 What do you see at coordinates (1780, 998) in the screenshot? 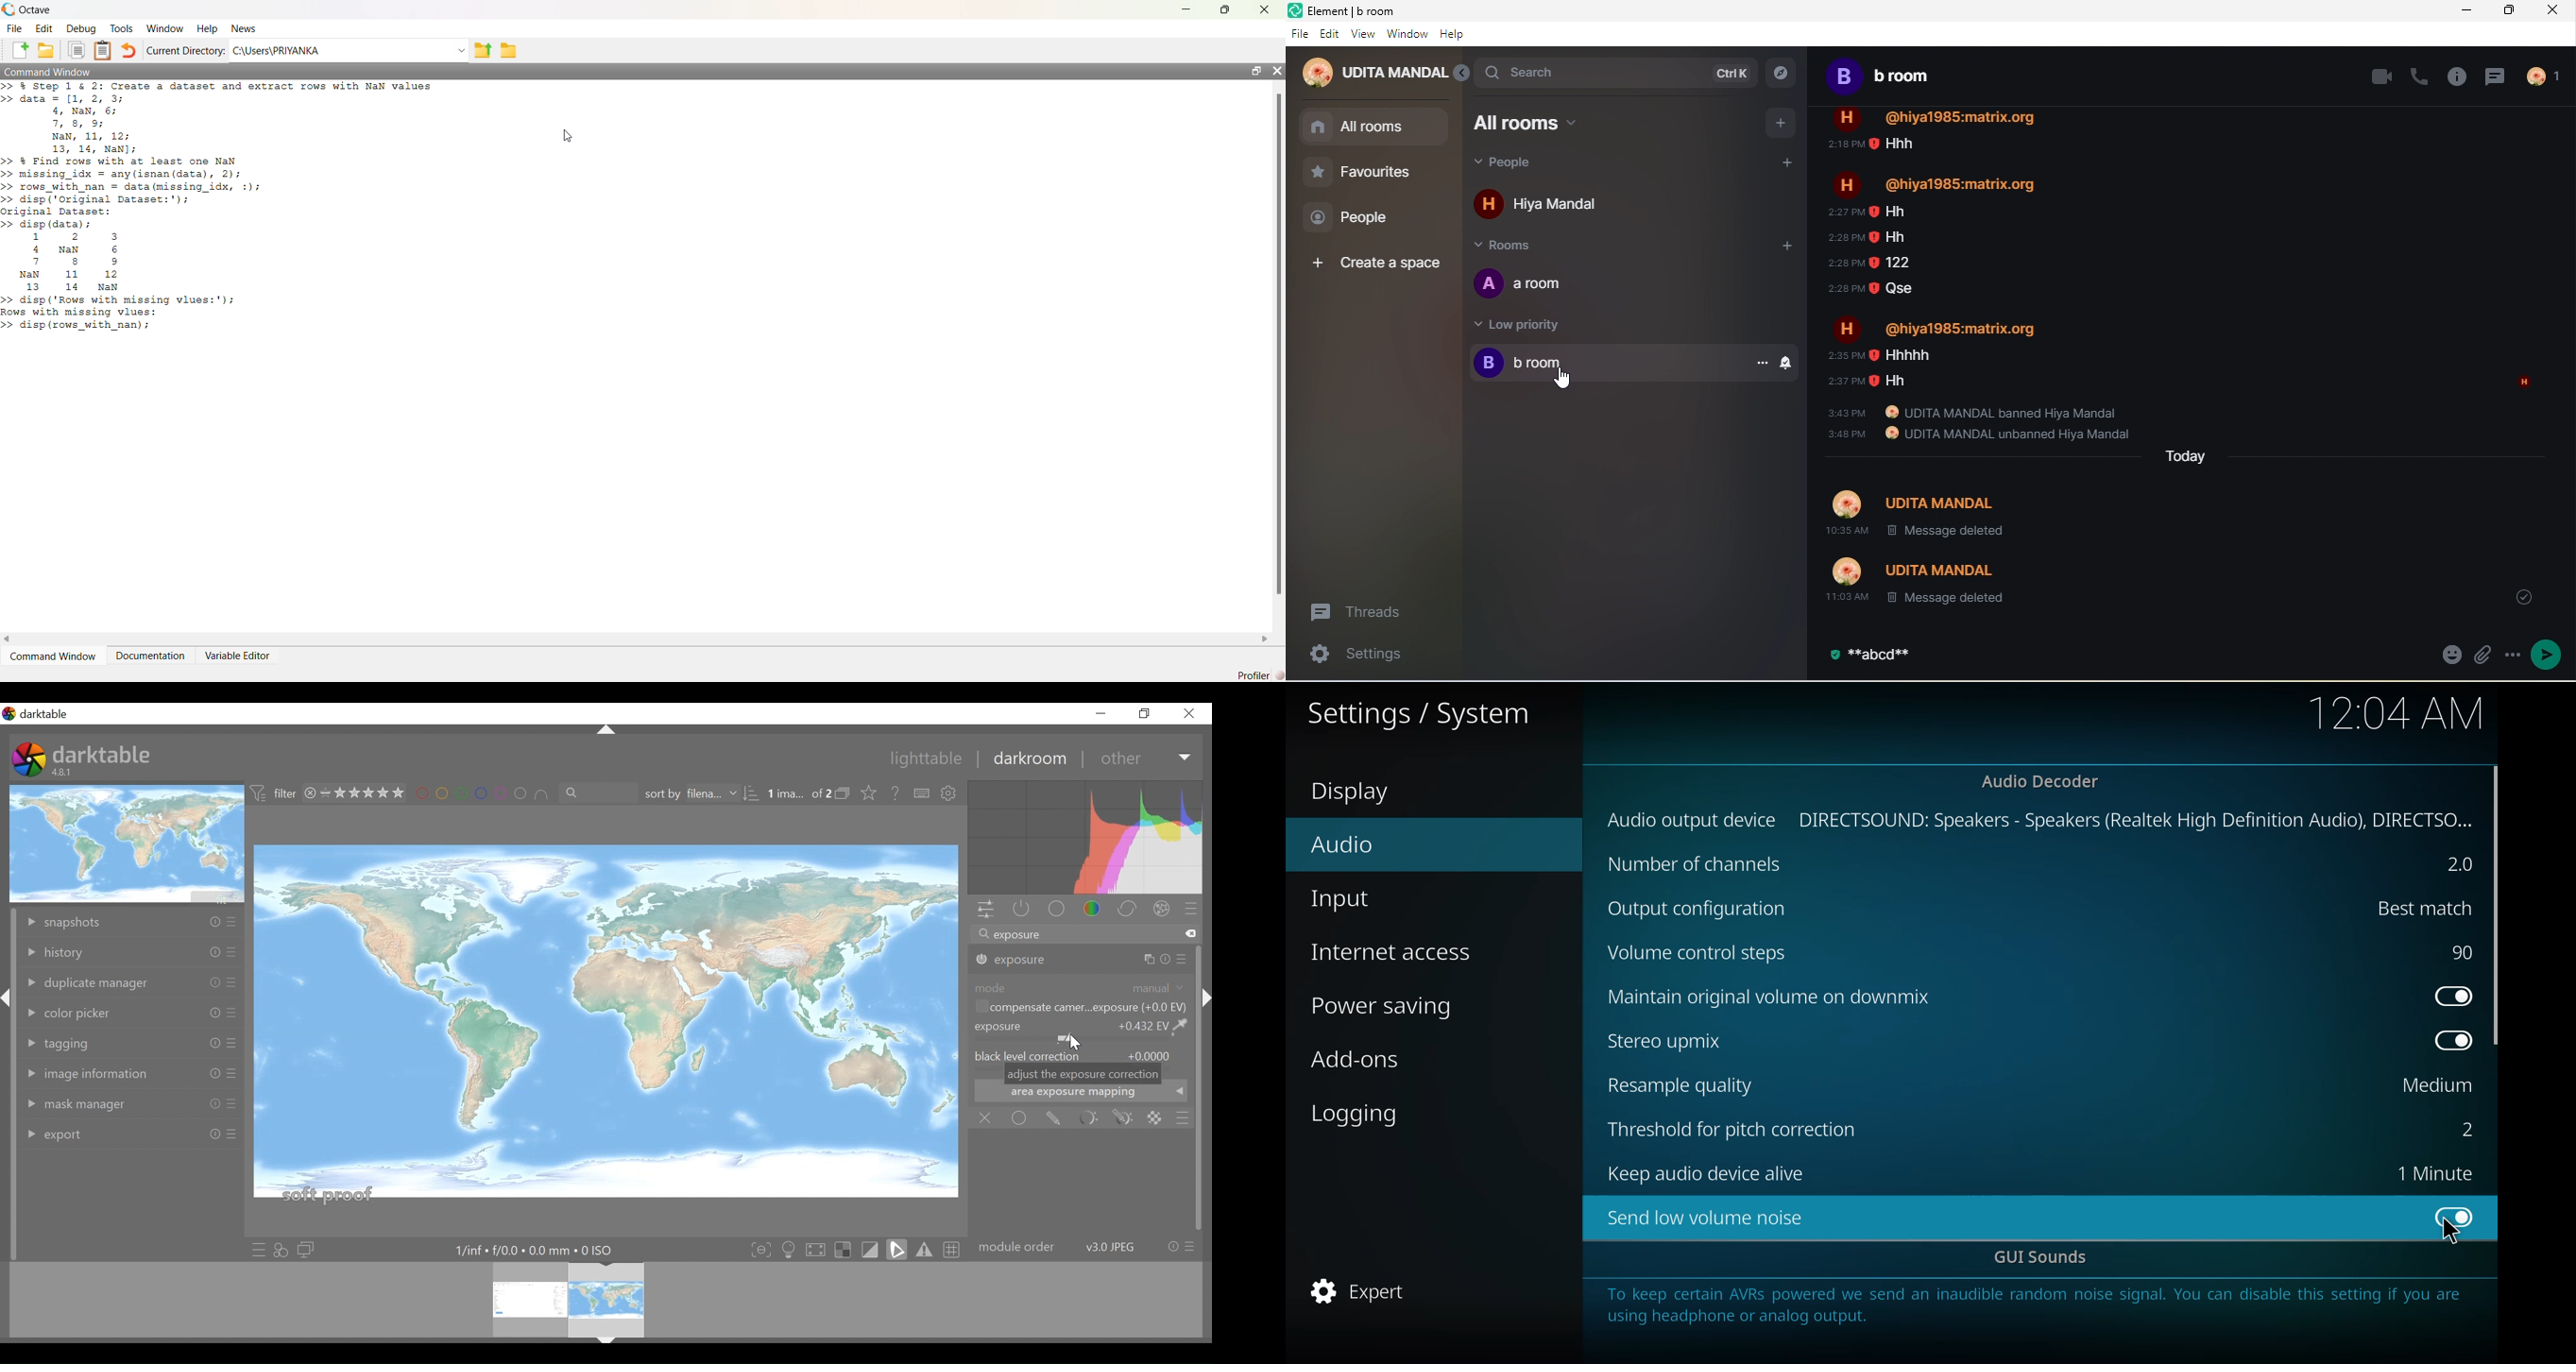
I see `maintain original volume` at bounding box center [1780, 998].